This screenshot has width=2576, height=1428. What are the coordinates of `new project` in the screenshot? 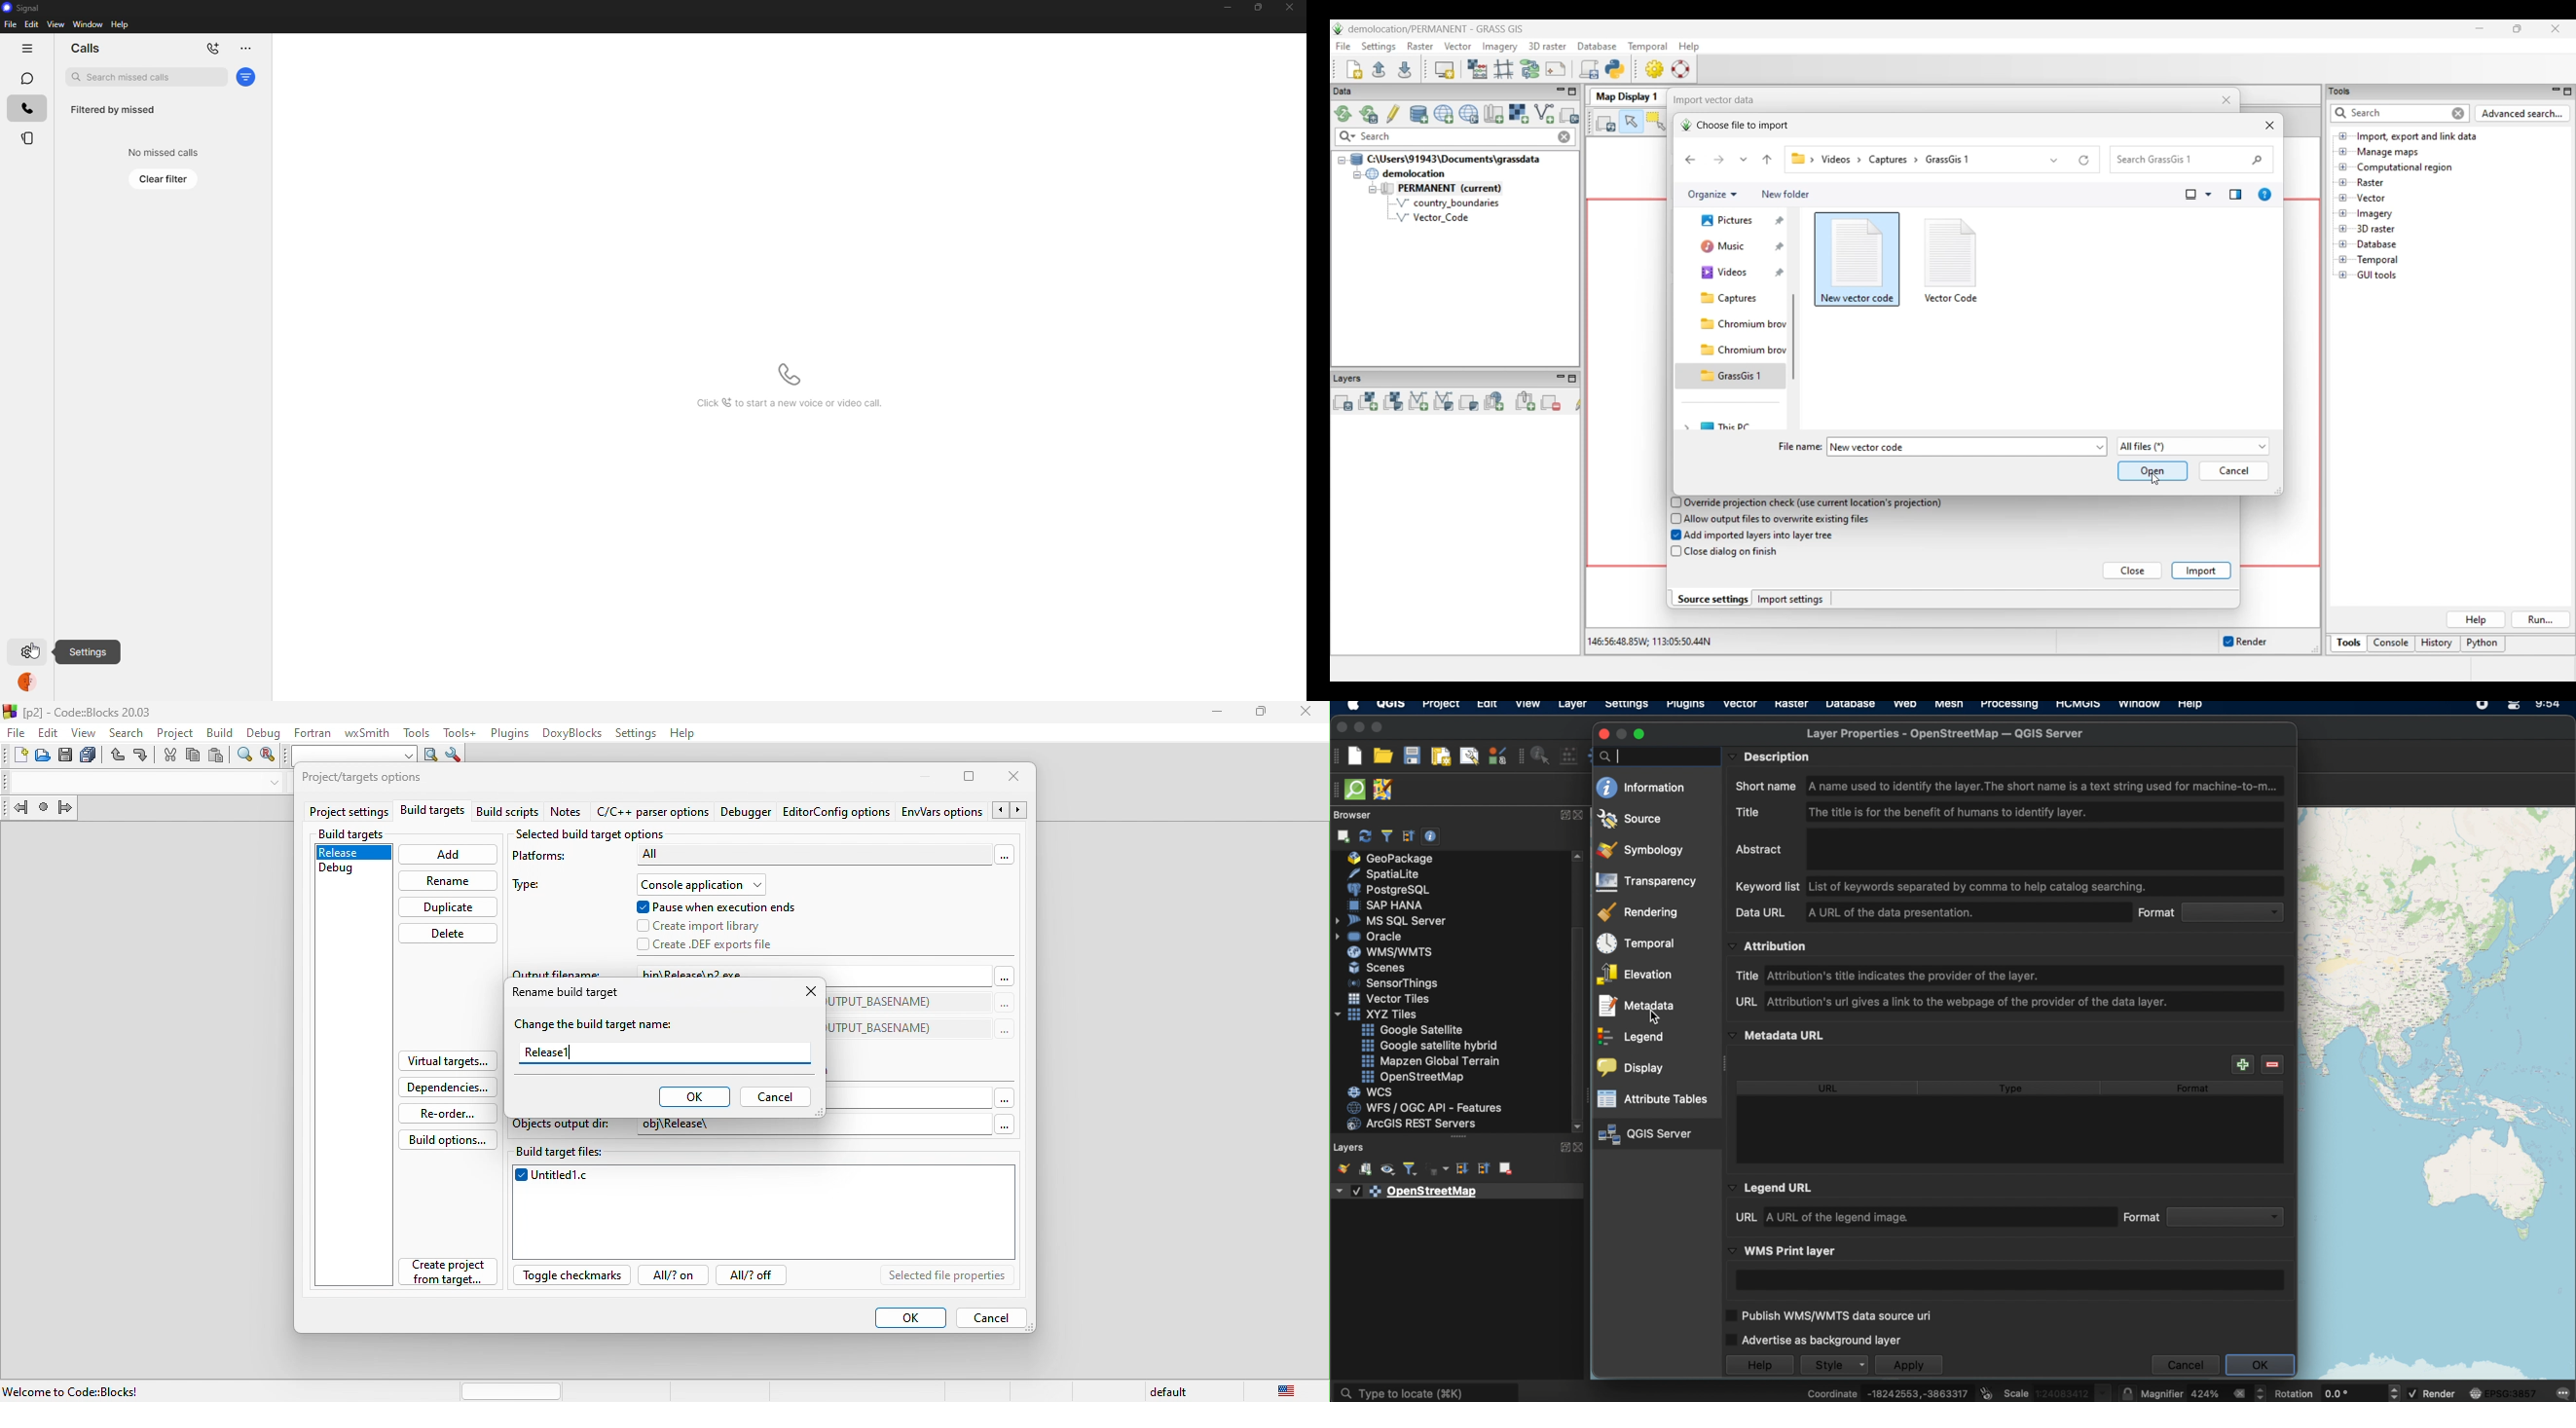 It's located at (1356, 756).